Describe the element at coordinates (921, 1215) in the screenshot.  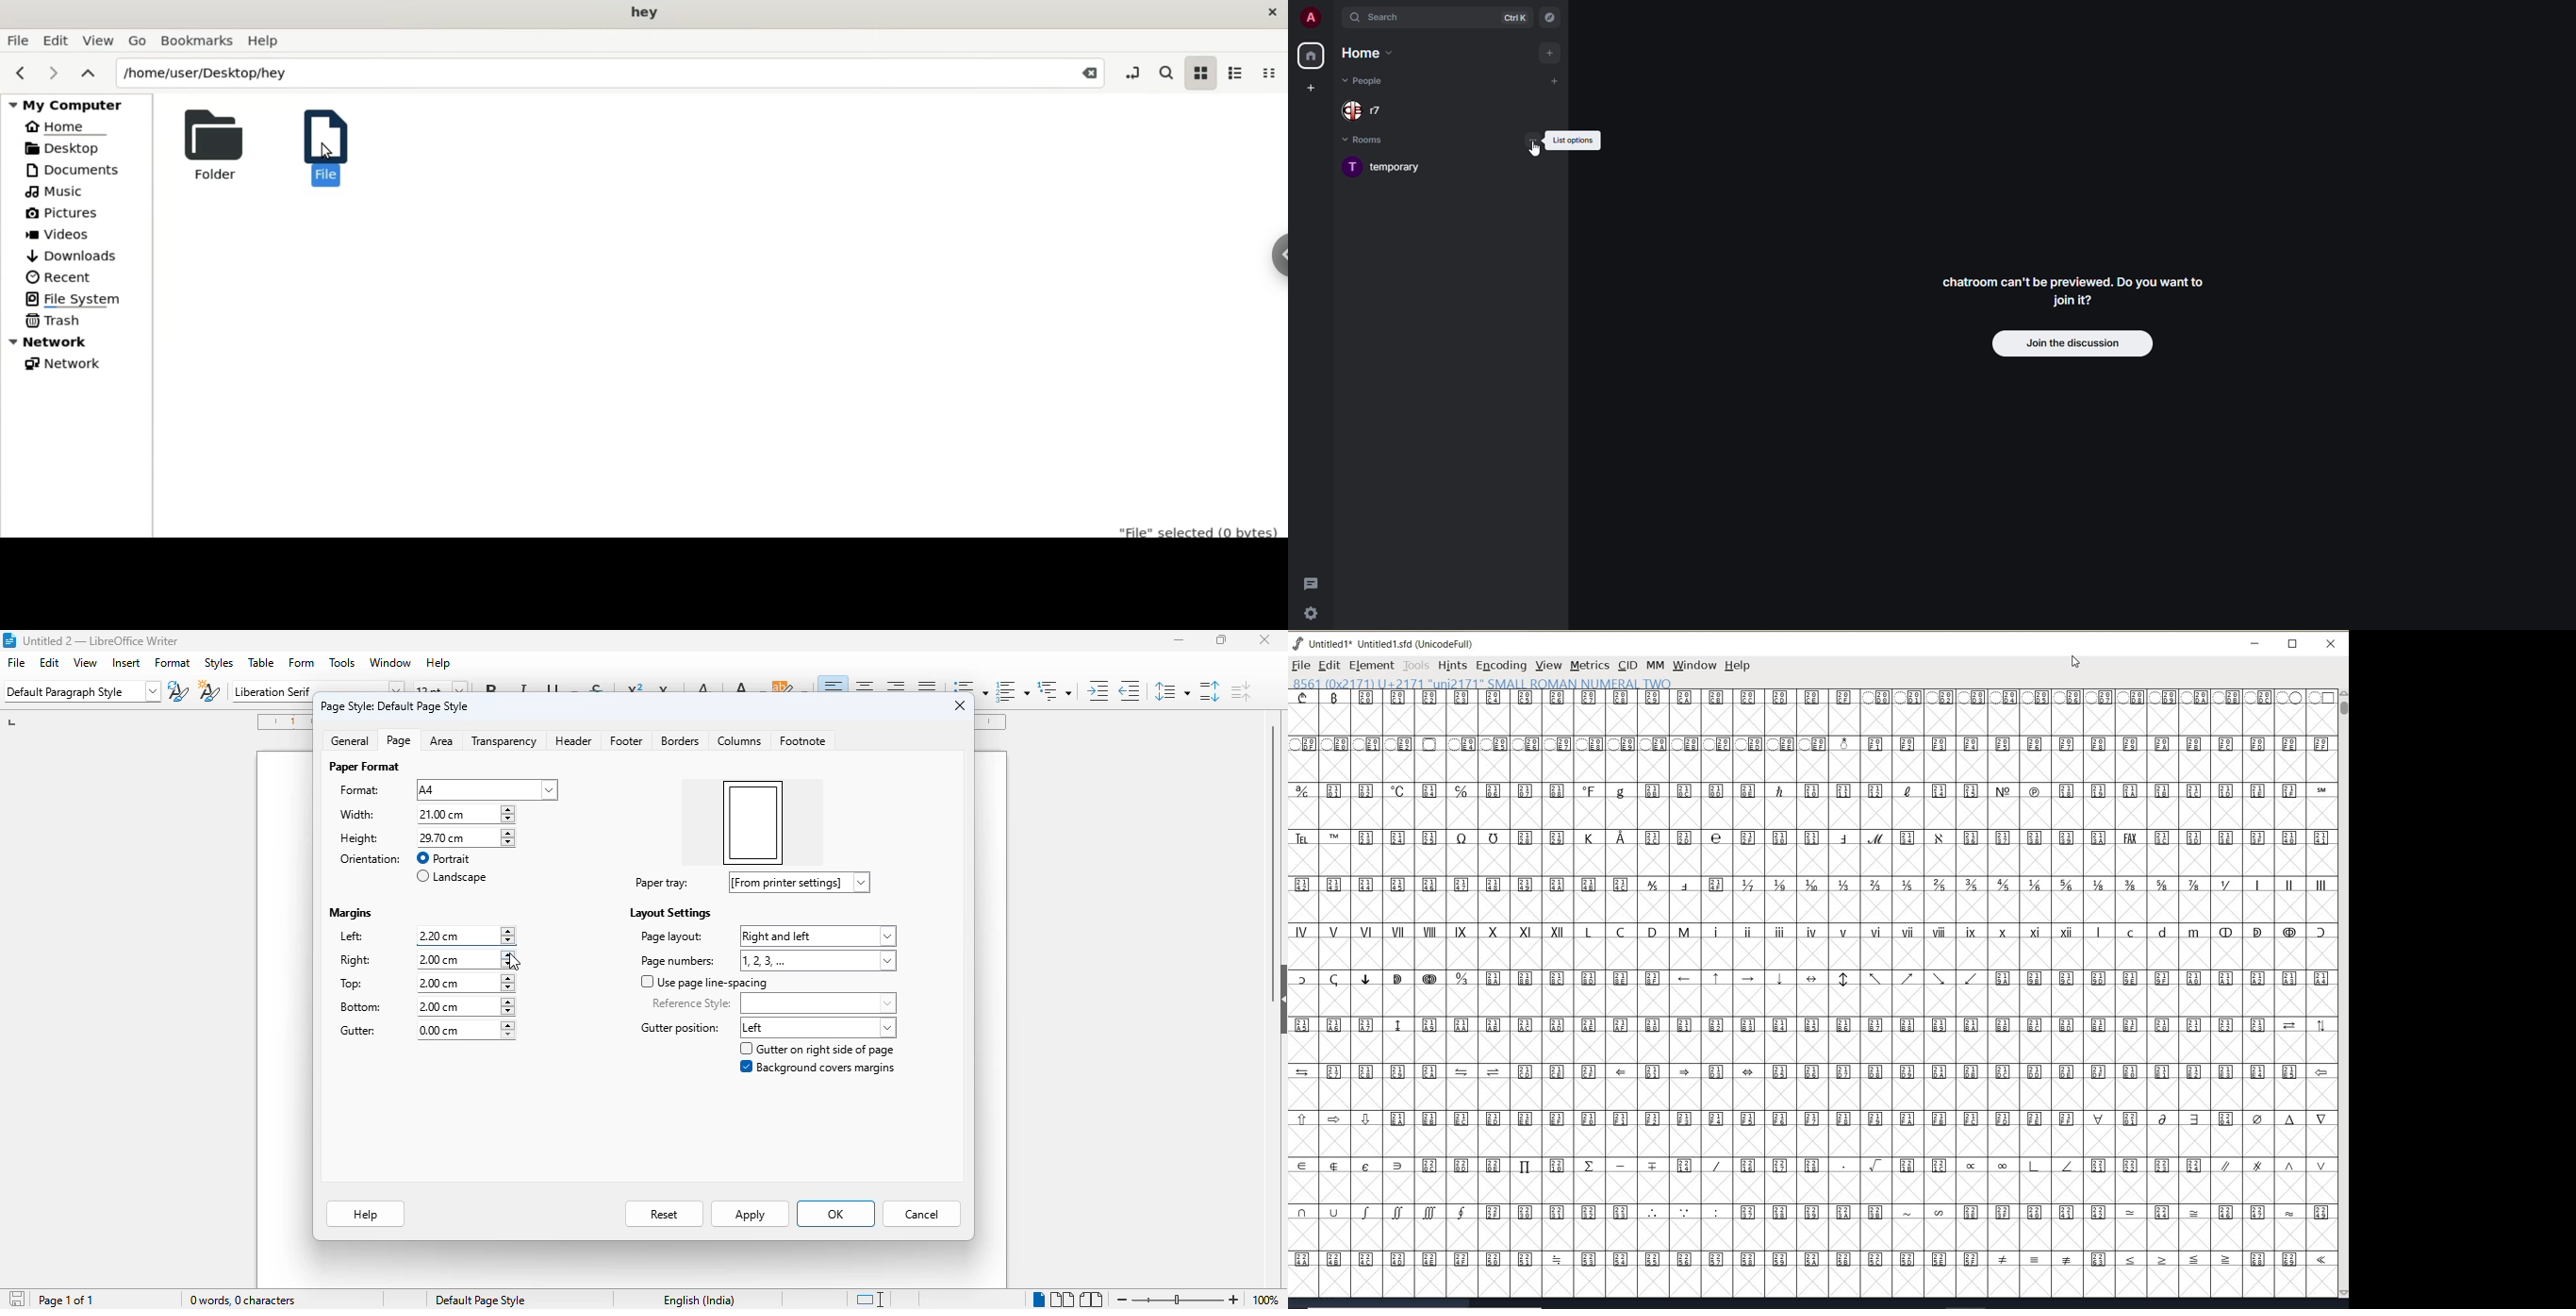
I see `cancel` at that location.